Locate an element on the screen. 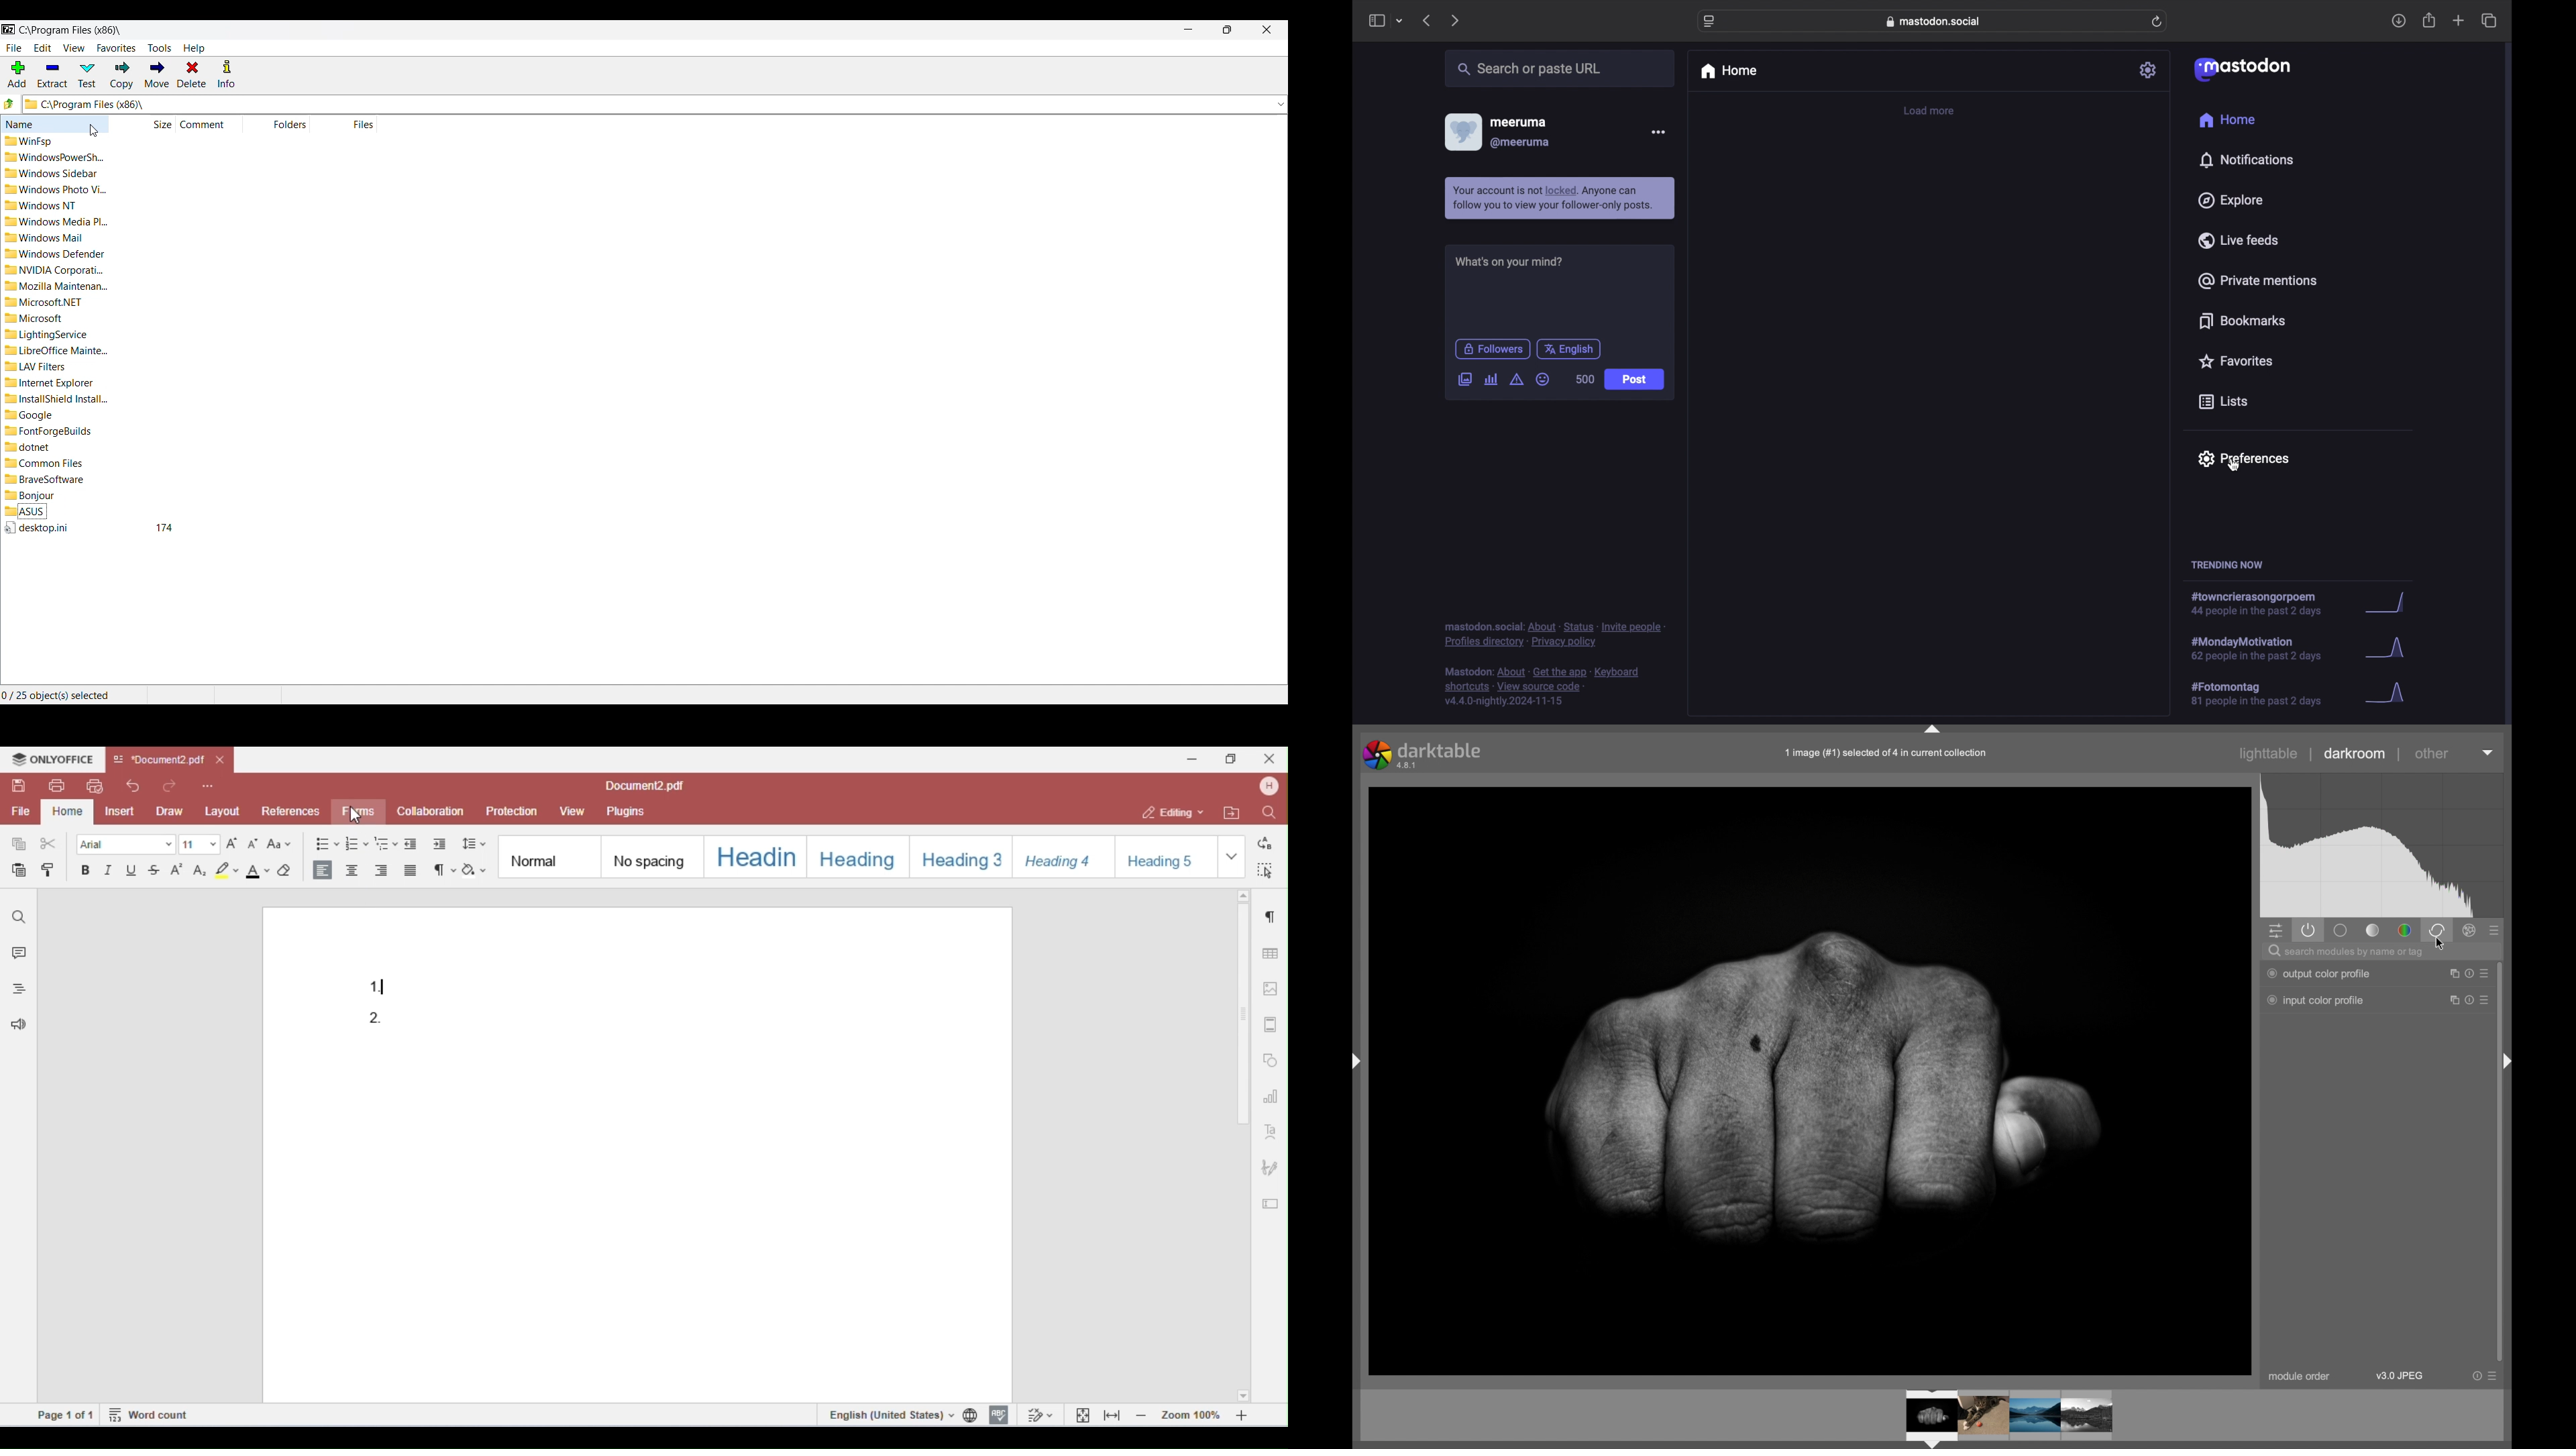  searcher paste url is located at coordinates (1529, 69).